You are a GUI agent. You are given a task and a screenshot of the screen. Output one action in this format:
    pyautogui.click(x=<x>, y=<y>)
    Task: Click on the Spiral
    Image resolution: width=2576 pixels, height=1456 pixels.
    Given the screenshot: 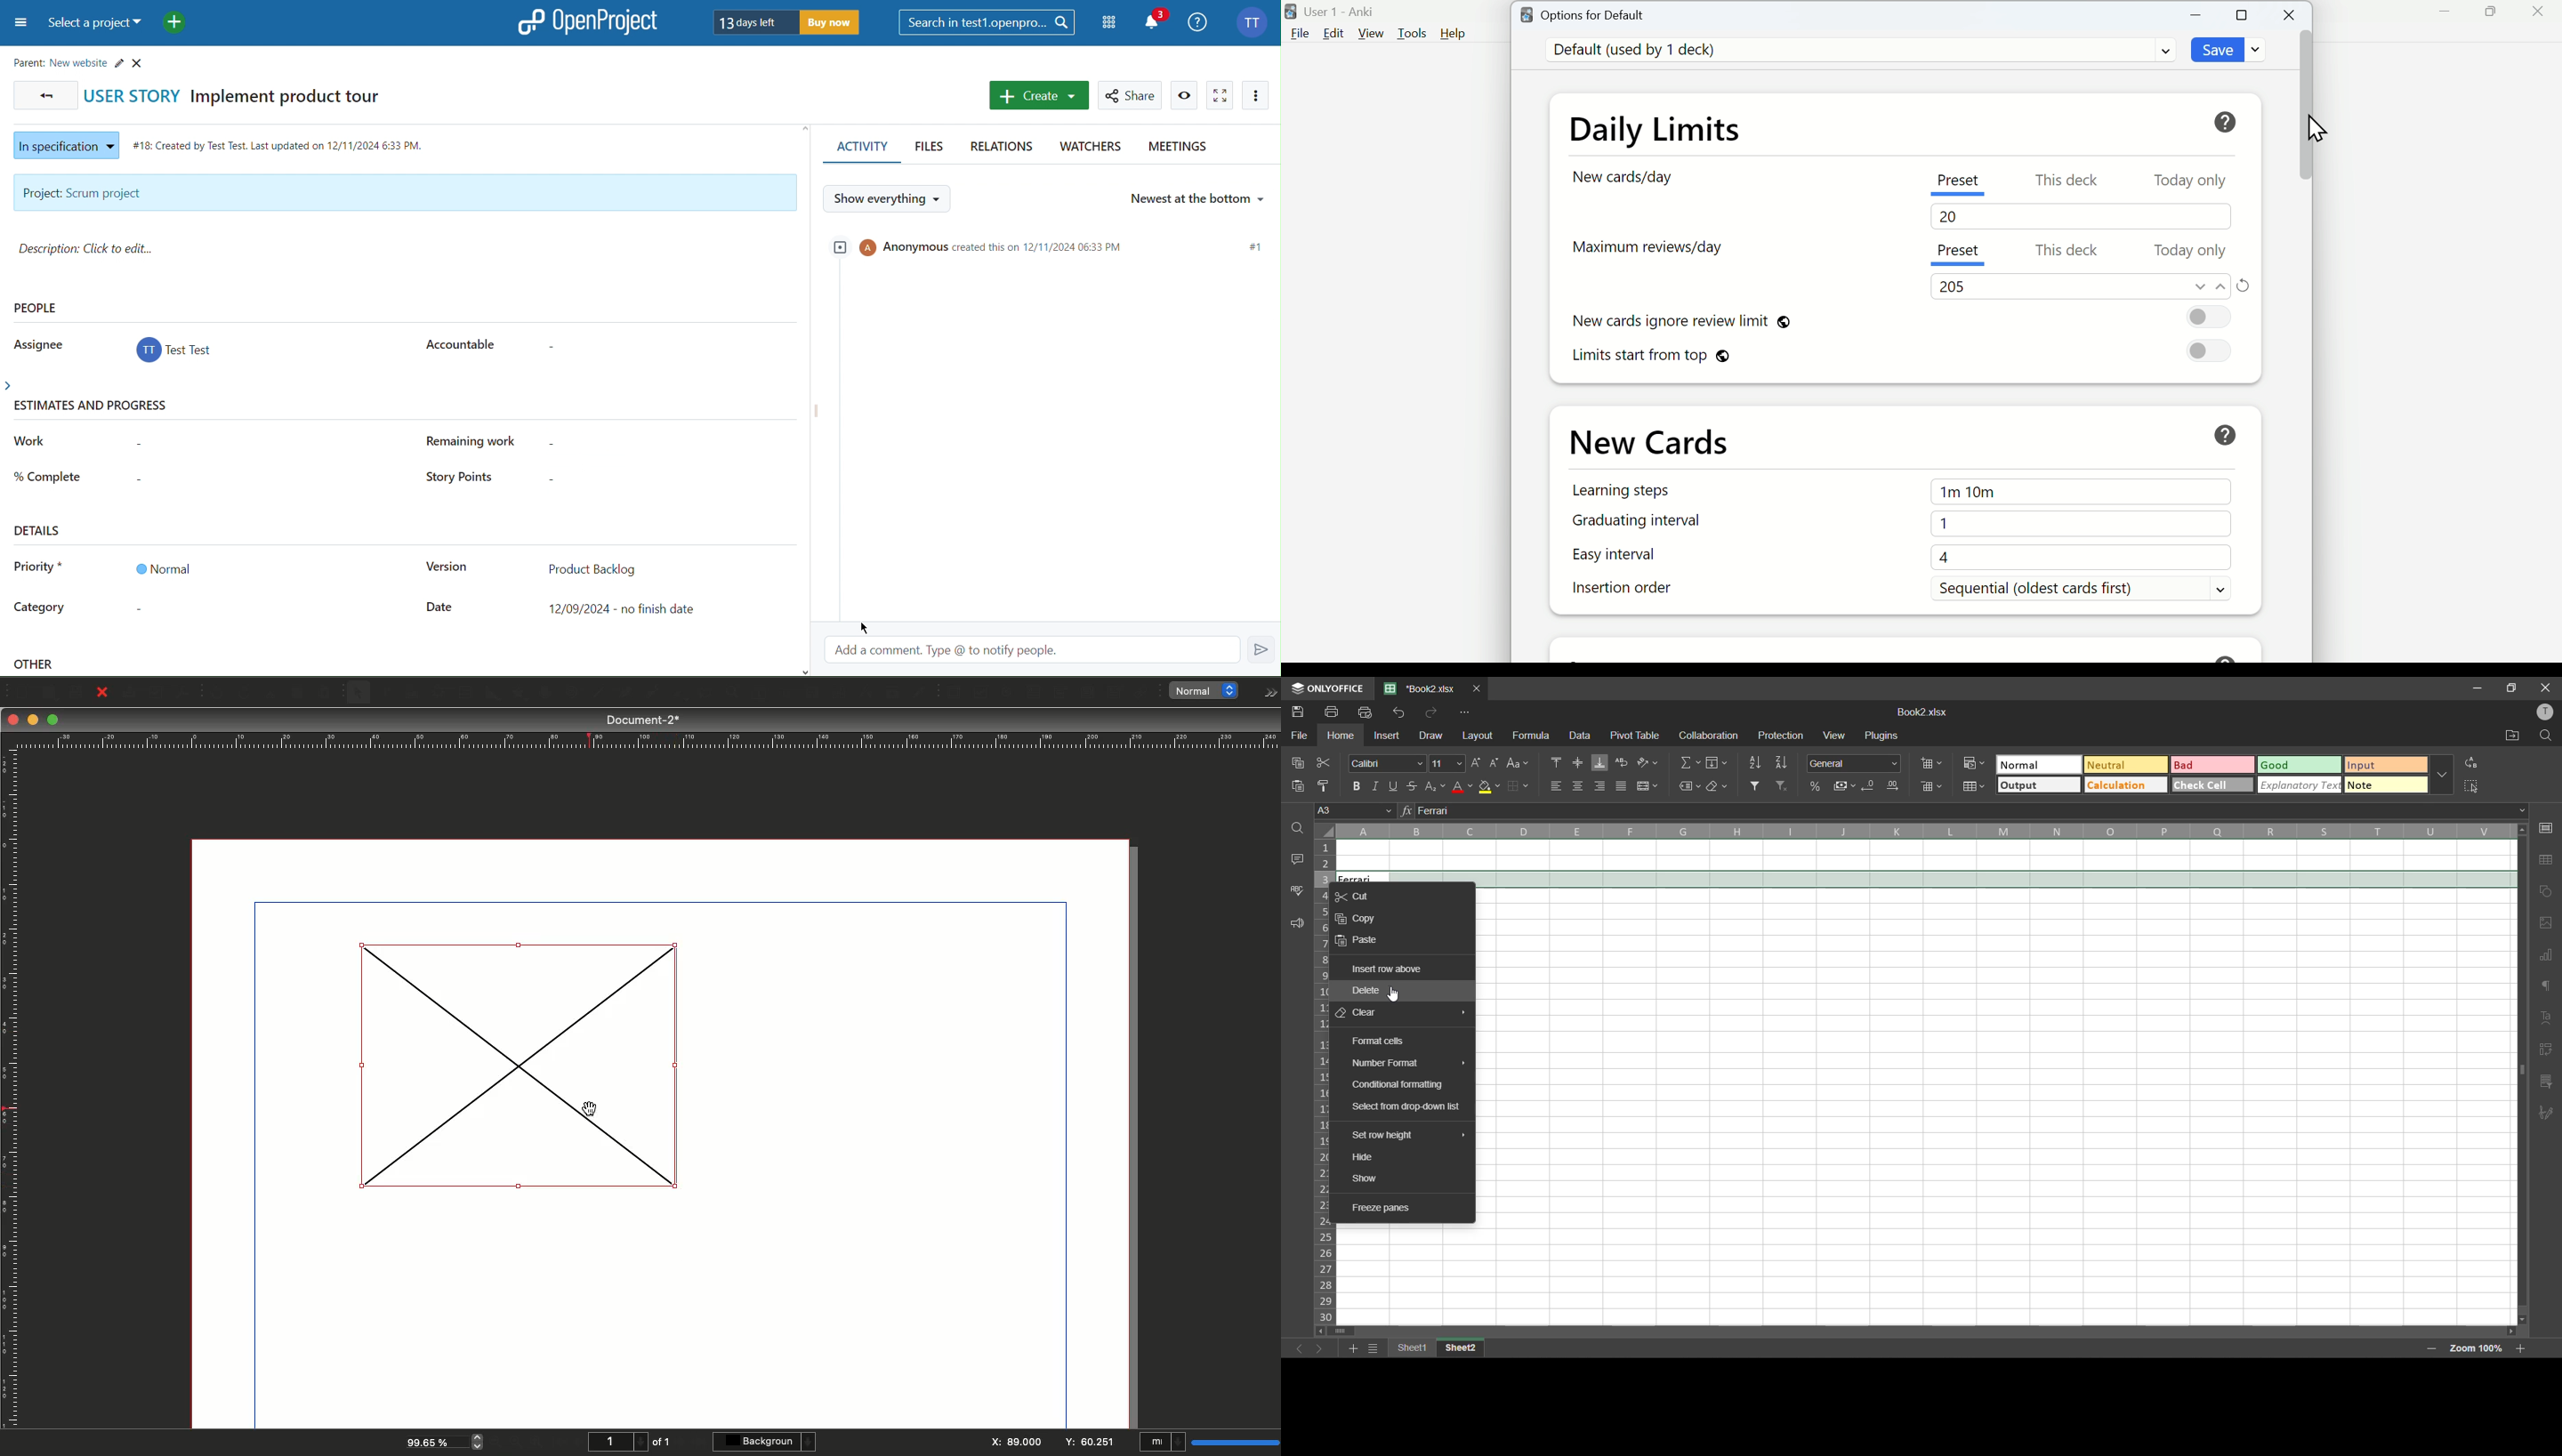 What is the action you would take?
    pyautogui.click(x=575, y=695)
    